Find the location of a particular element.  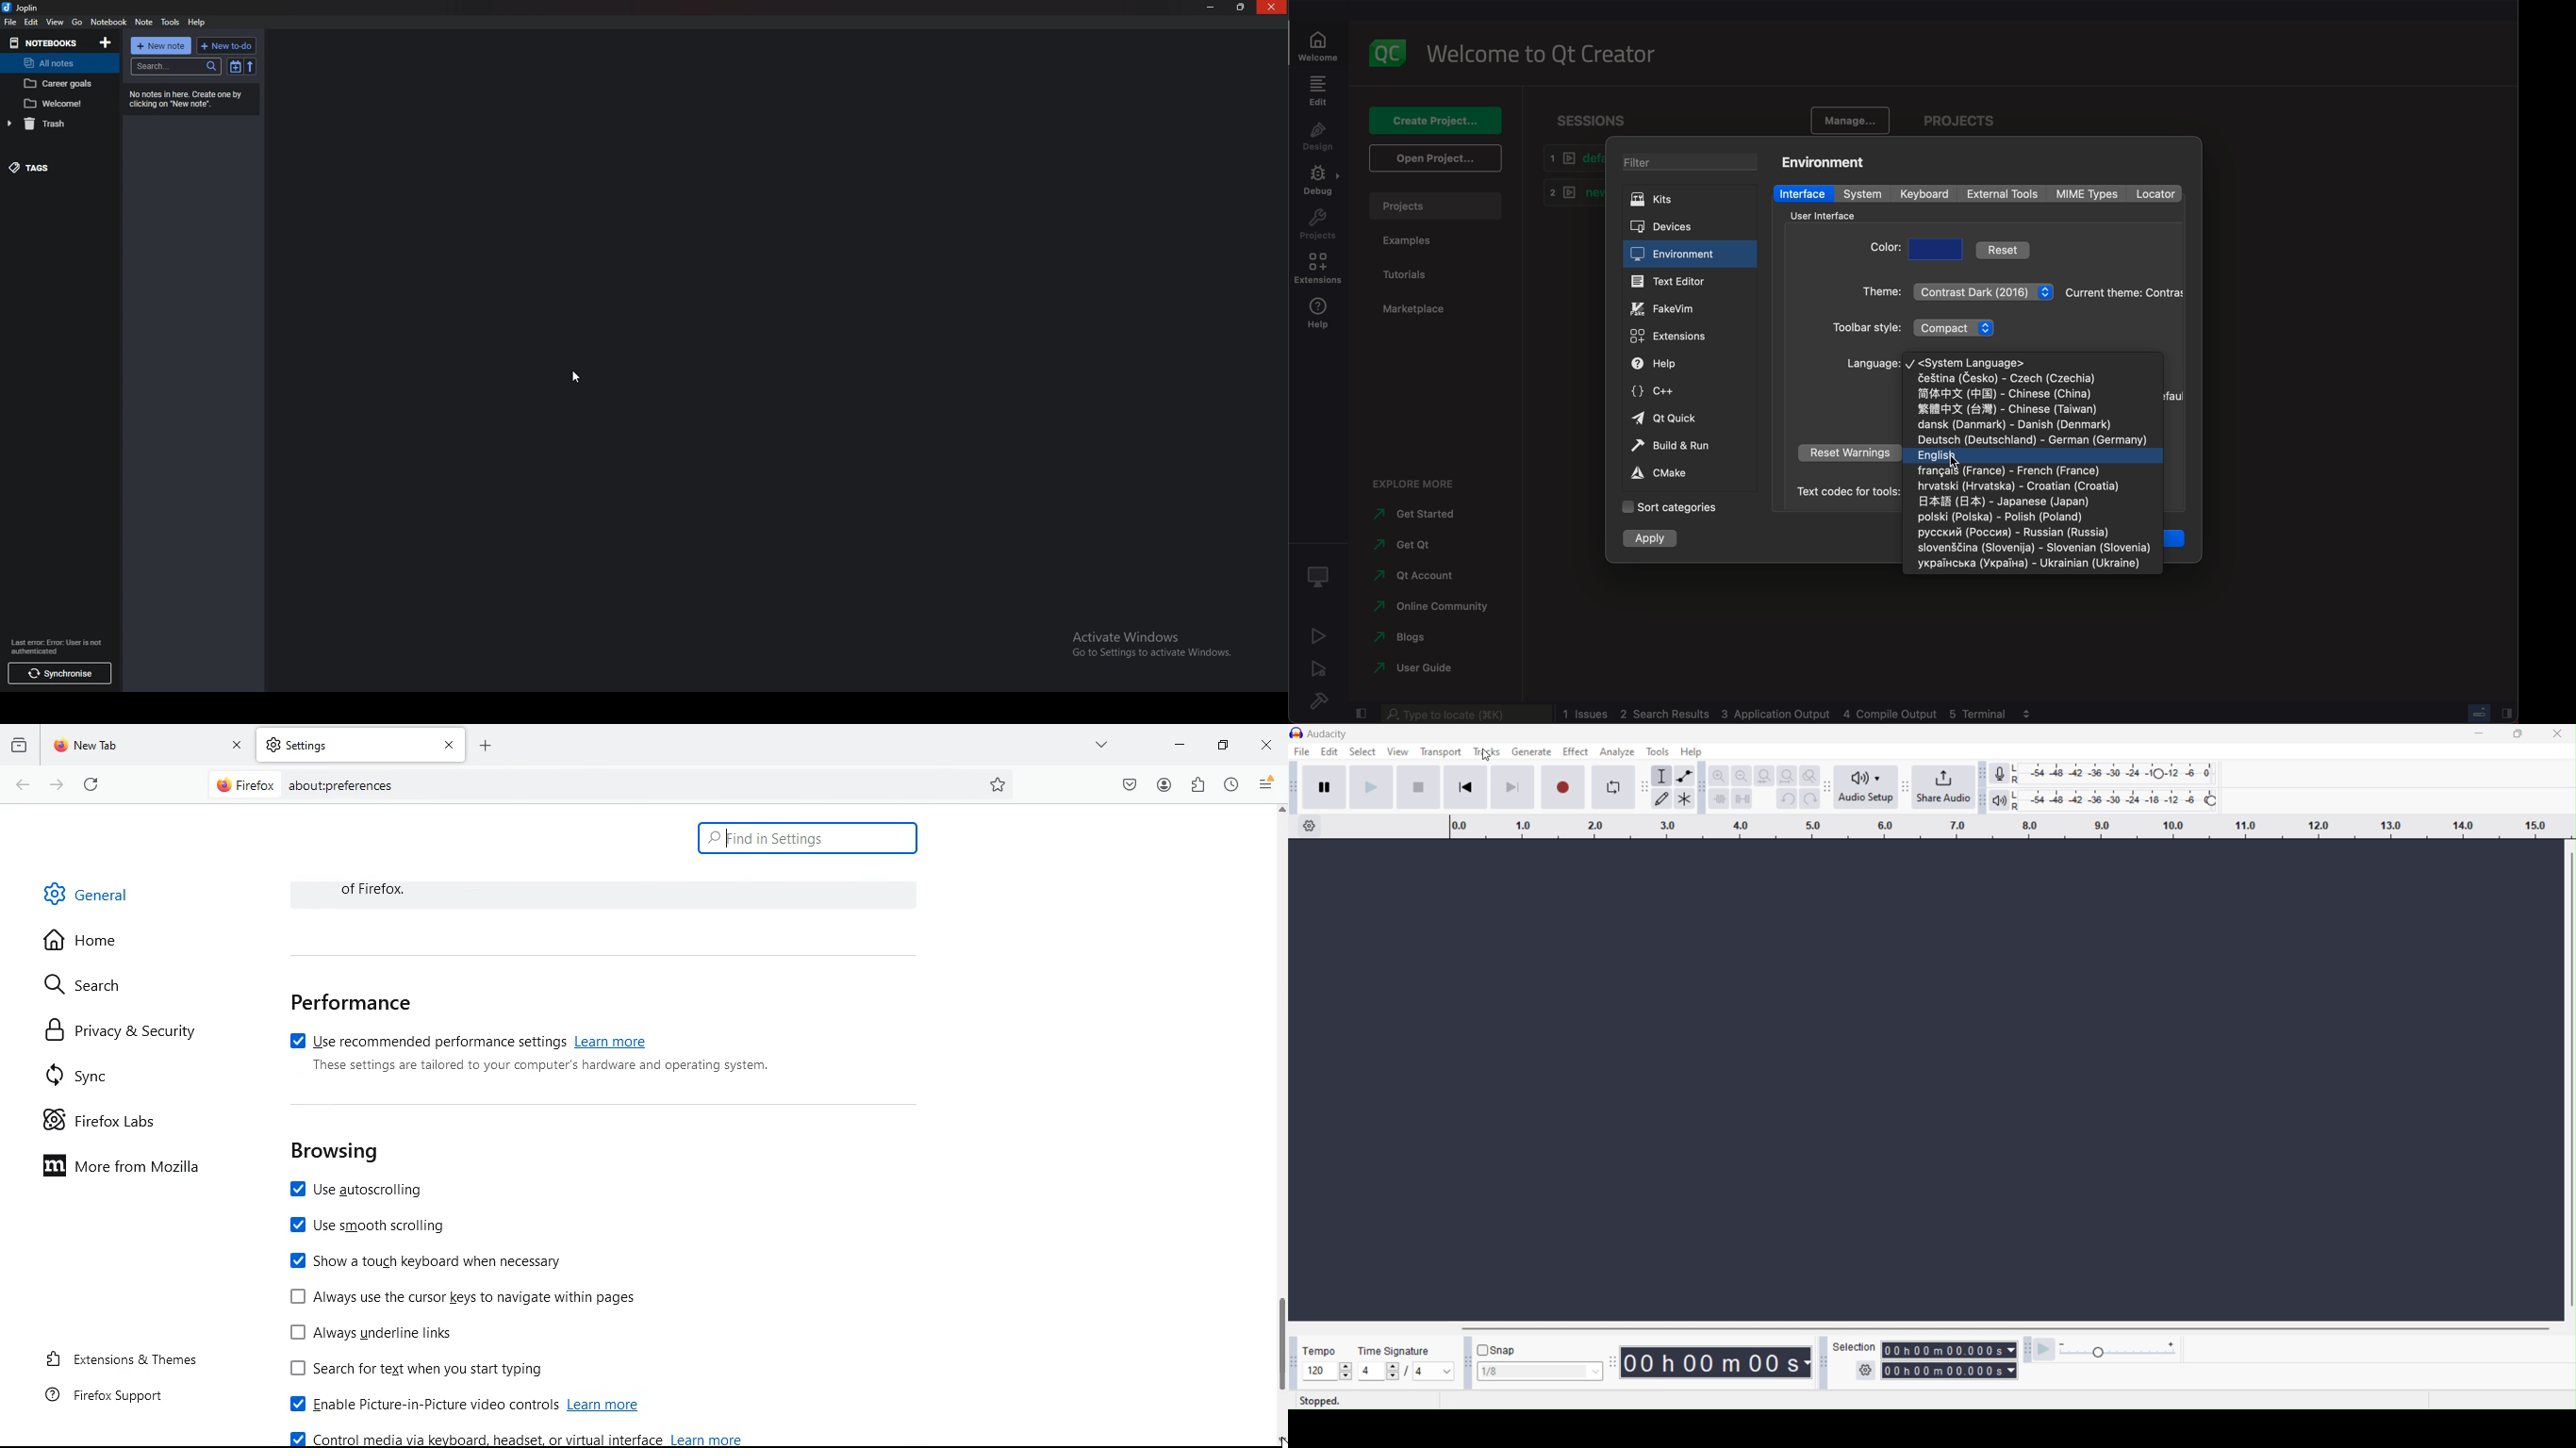

minimize is located at coordinates (1221, 744).